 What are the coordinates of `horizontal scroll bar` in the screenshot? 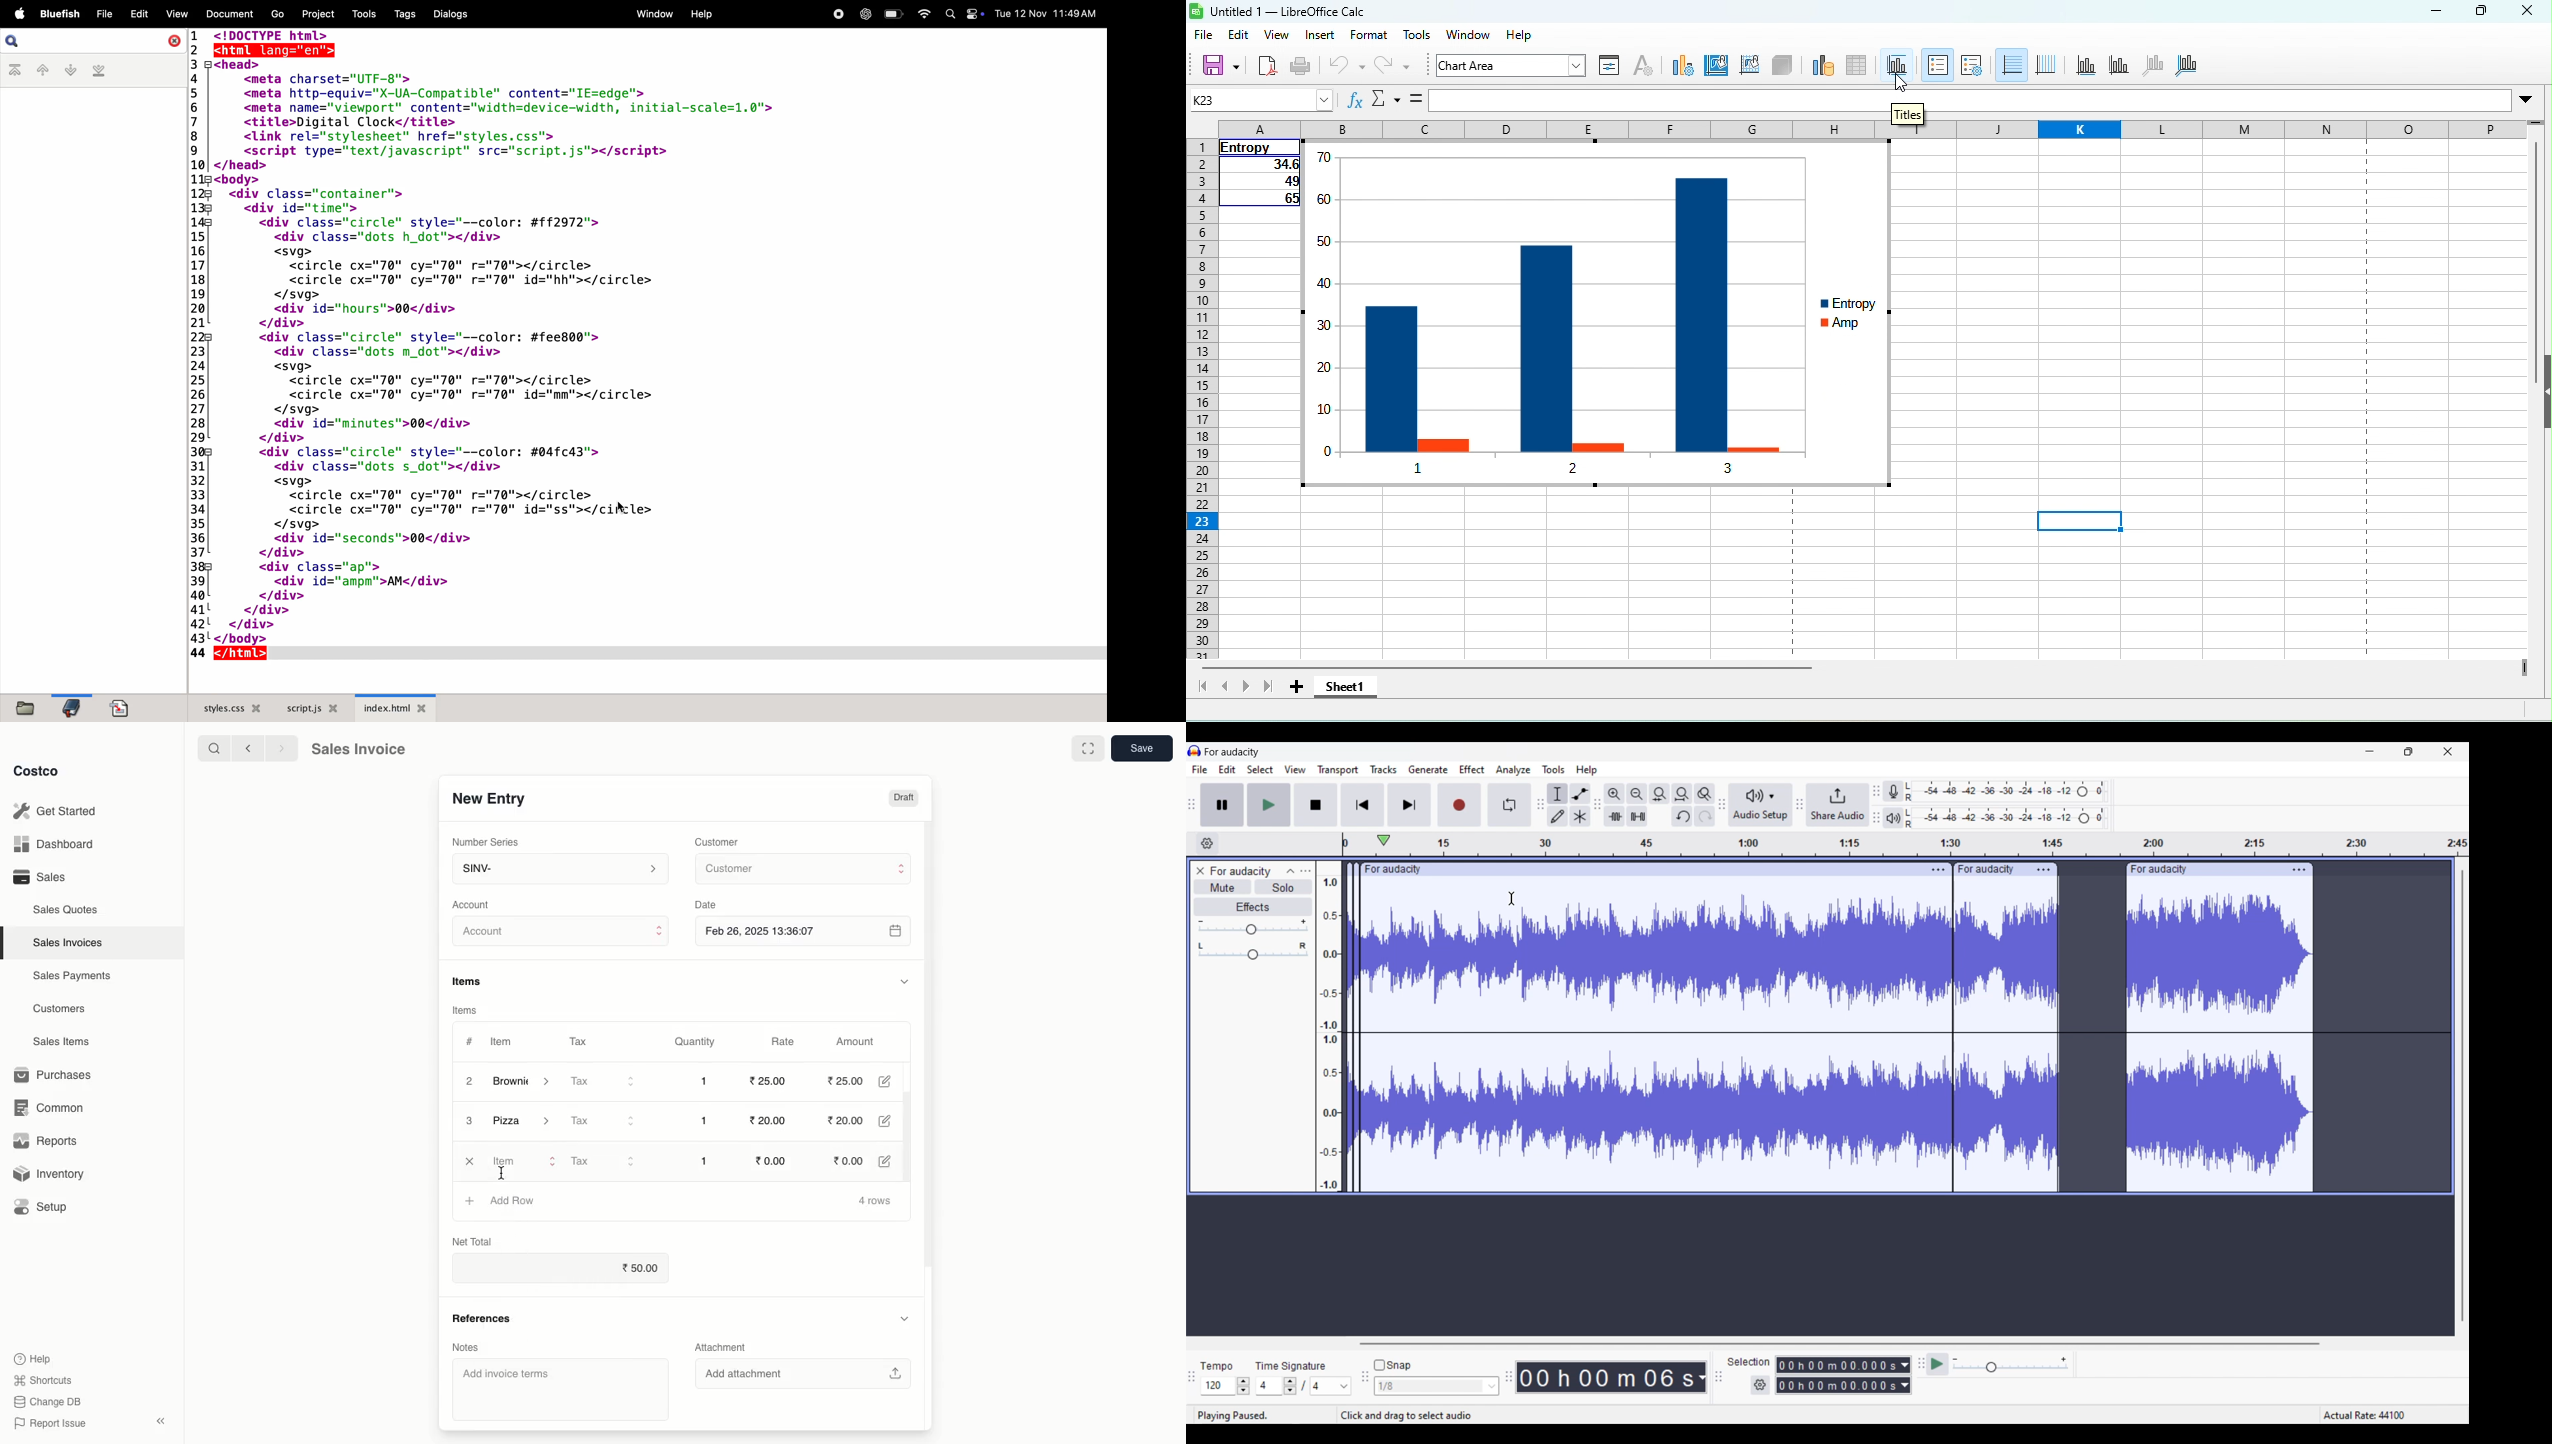 It's located at (1509, 667).